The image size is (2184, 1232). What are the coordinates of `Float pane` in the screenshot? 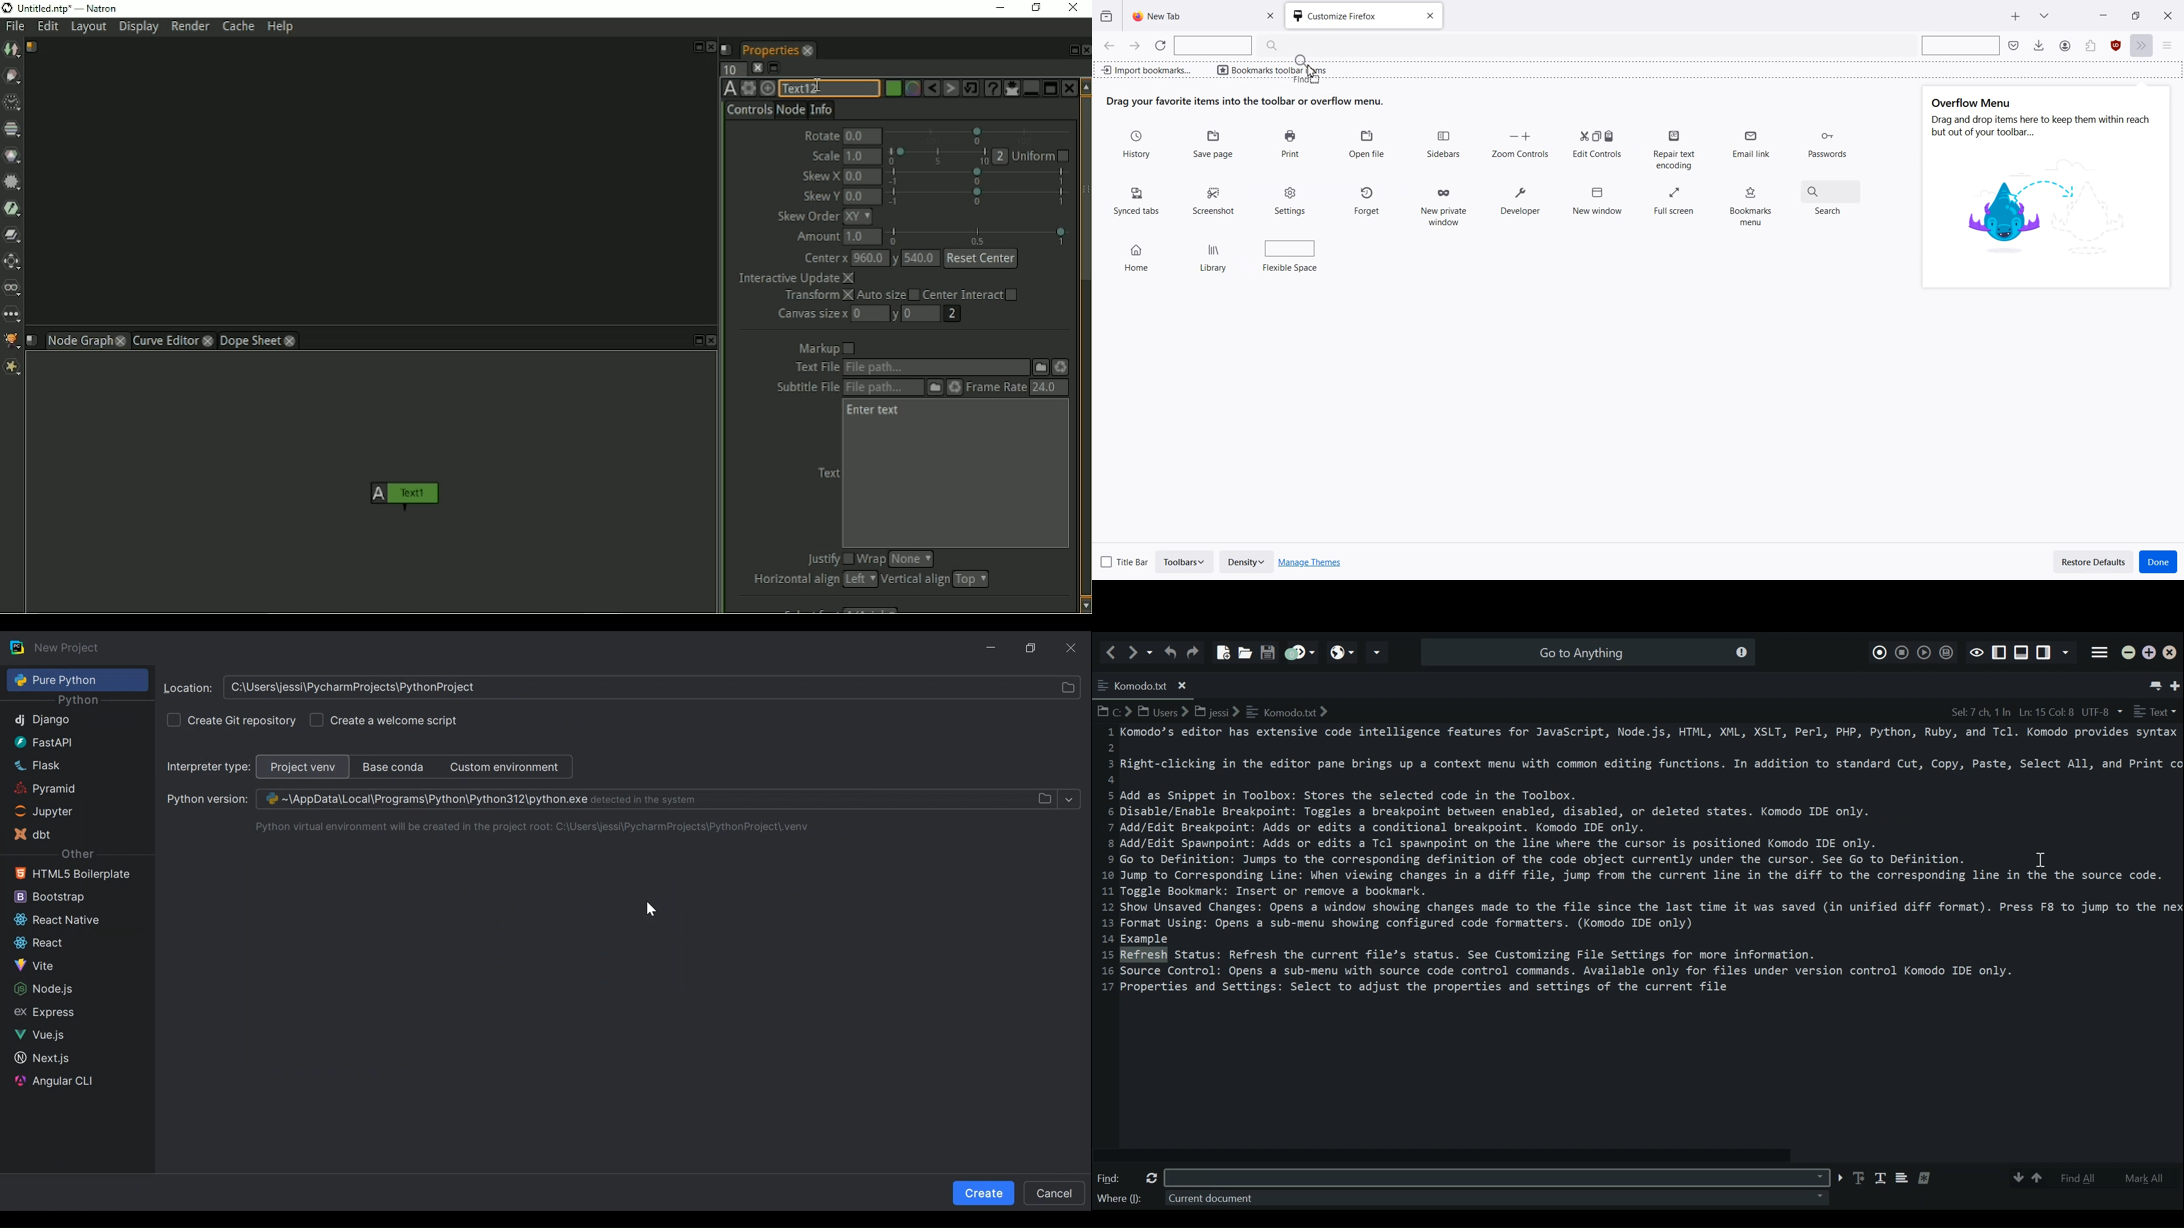 It's located at (695, 341).